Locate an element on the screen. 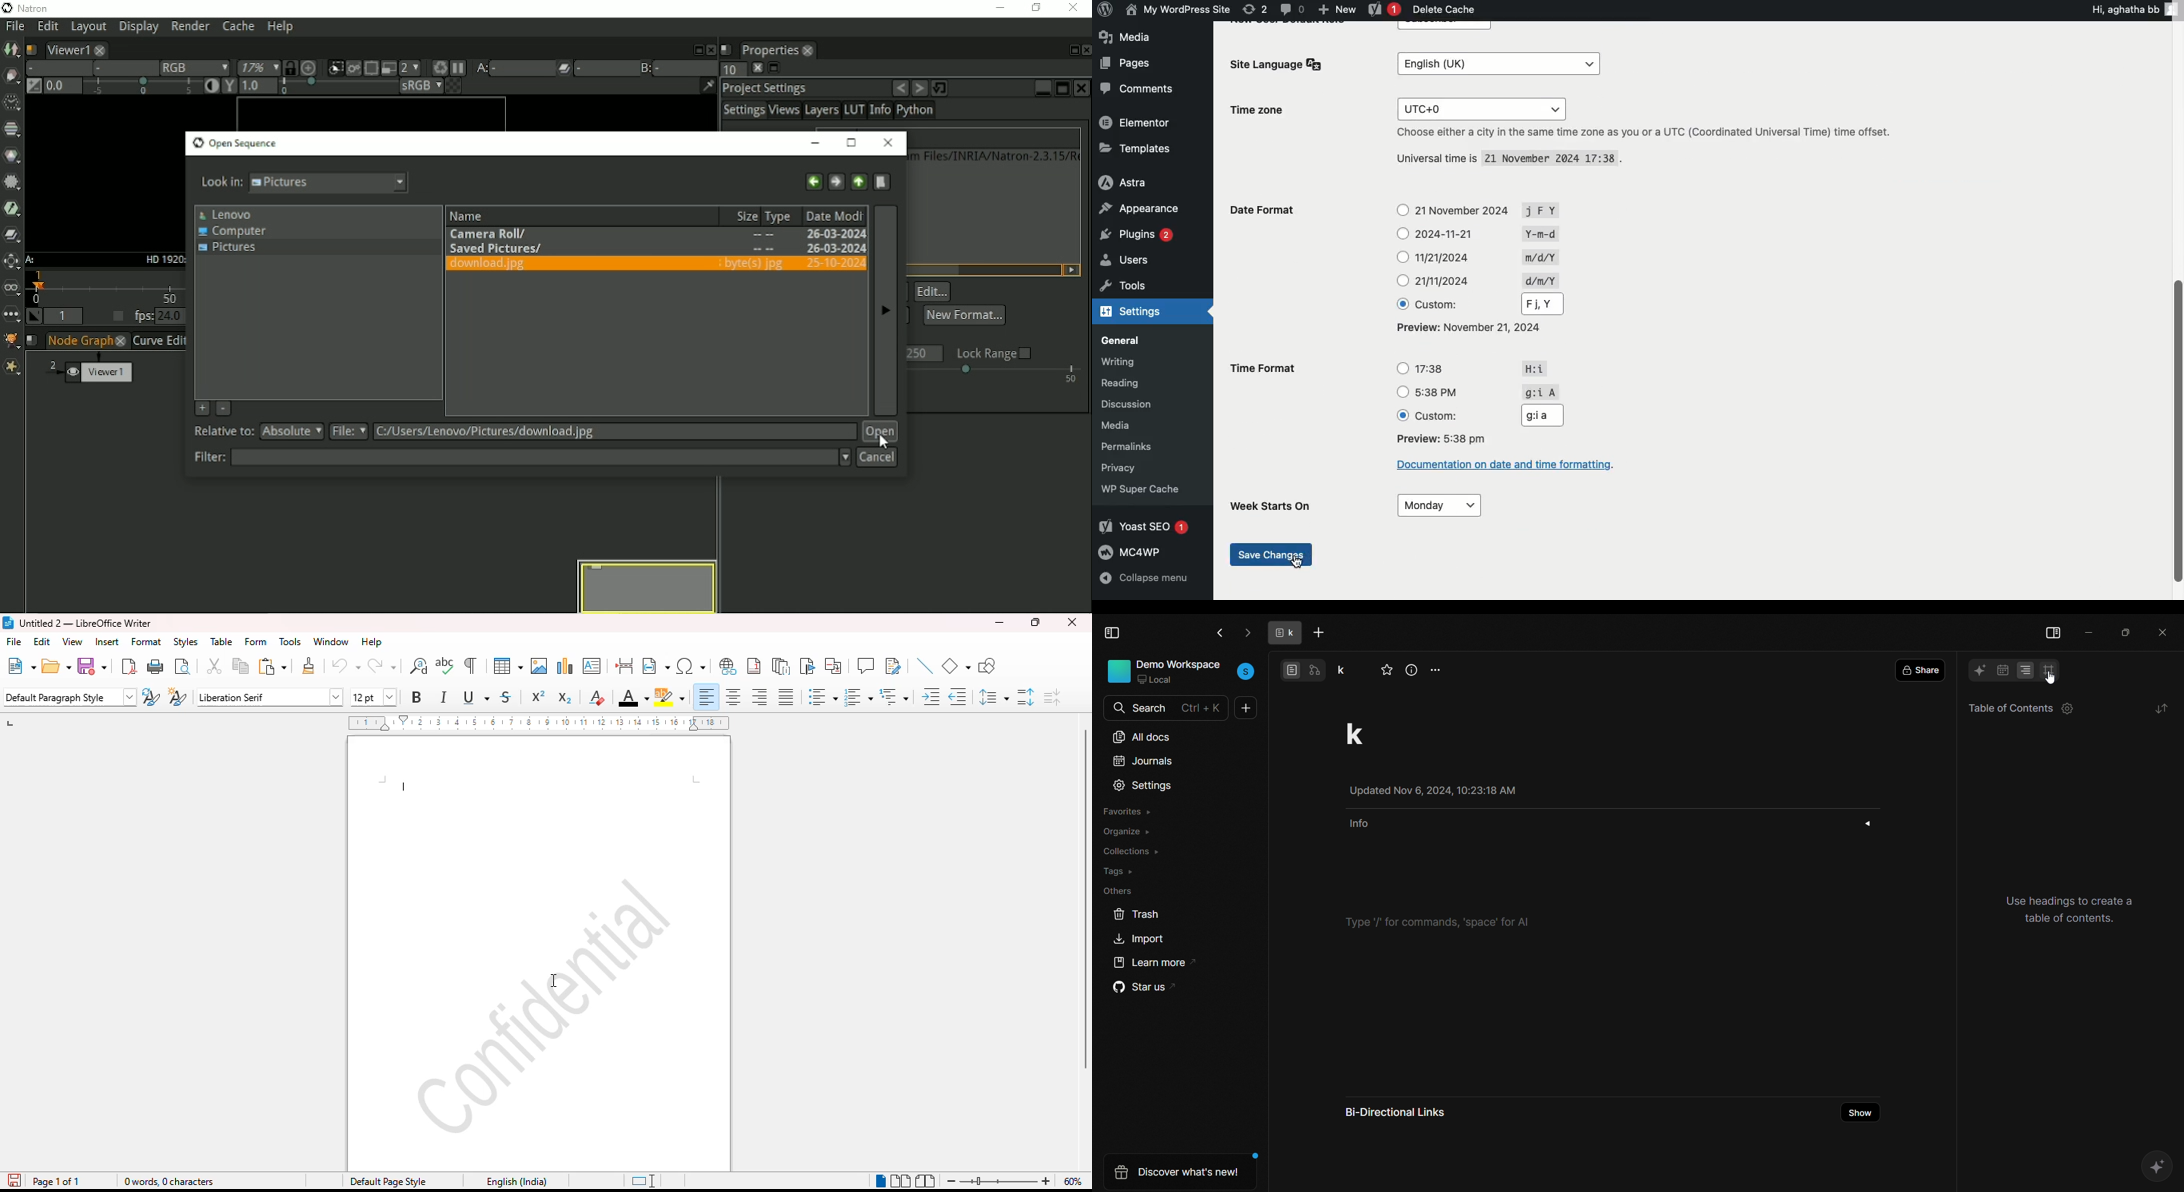 This screenshot has height=1204, width=2184. help is located at coordinates (372, 642).